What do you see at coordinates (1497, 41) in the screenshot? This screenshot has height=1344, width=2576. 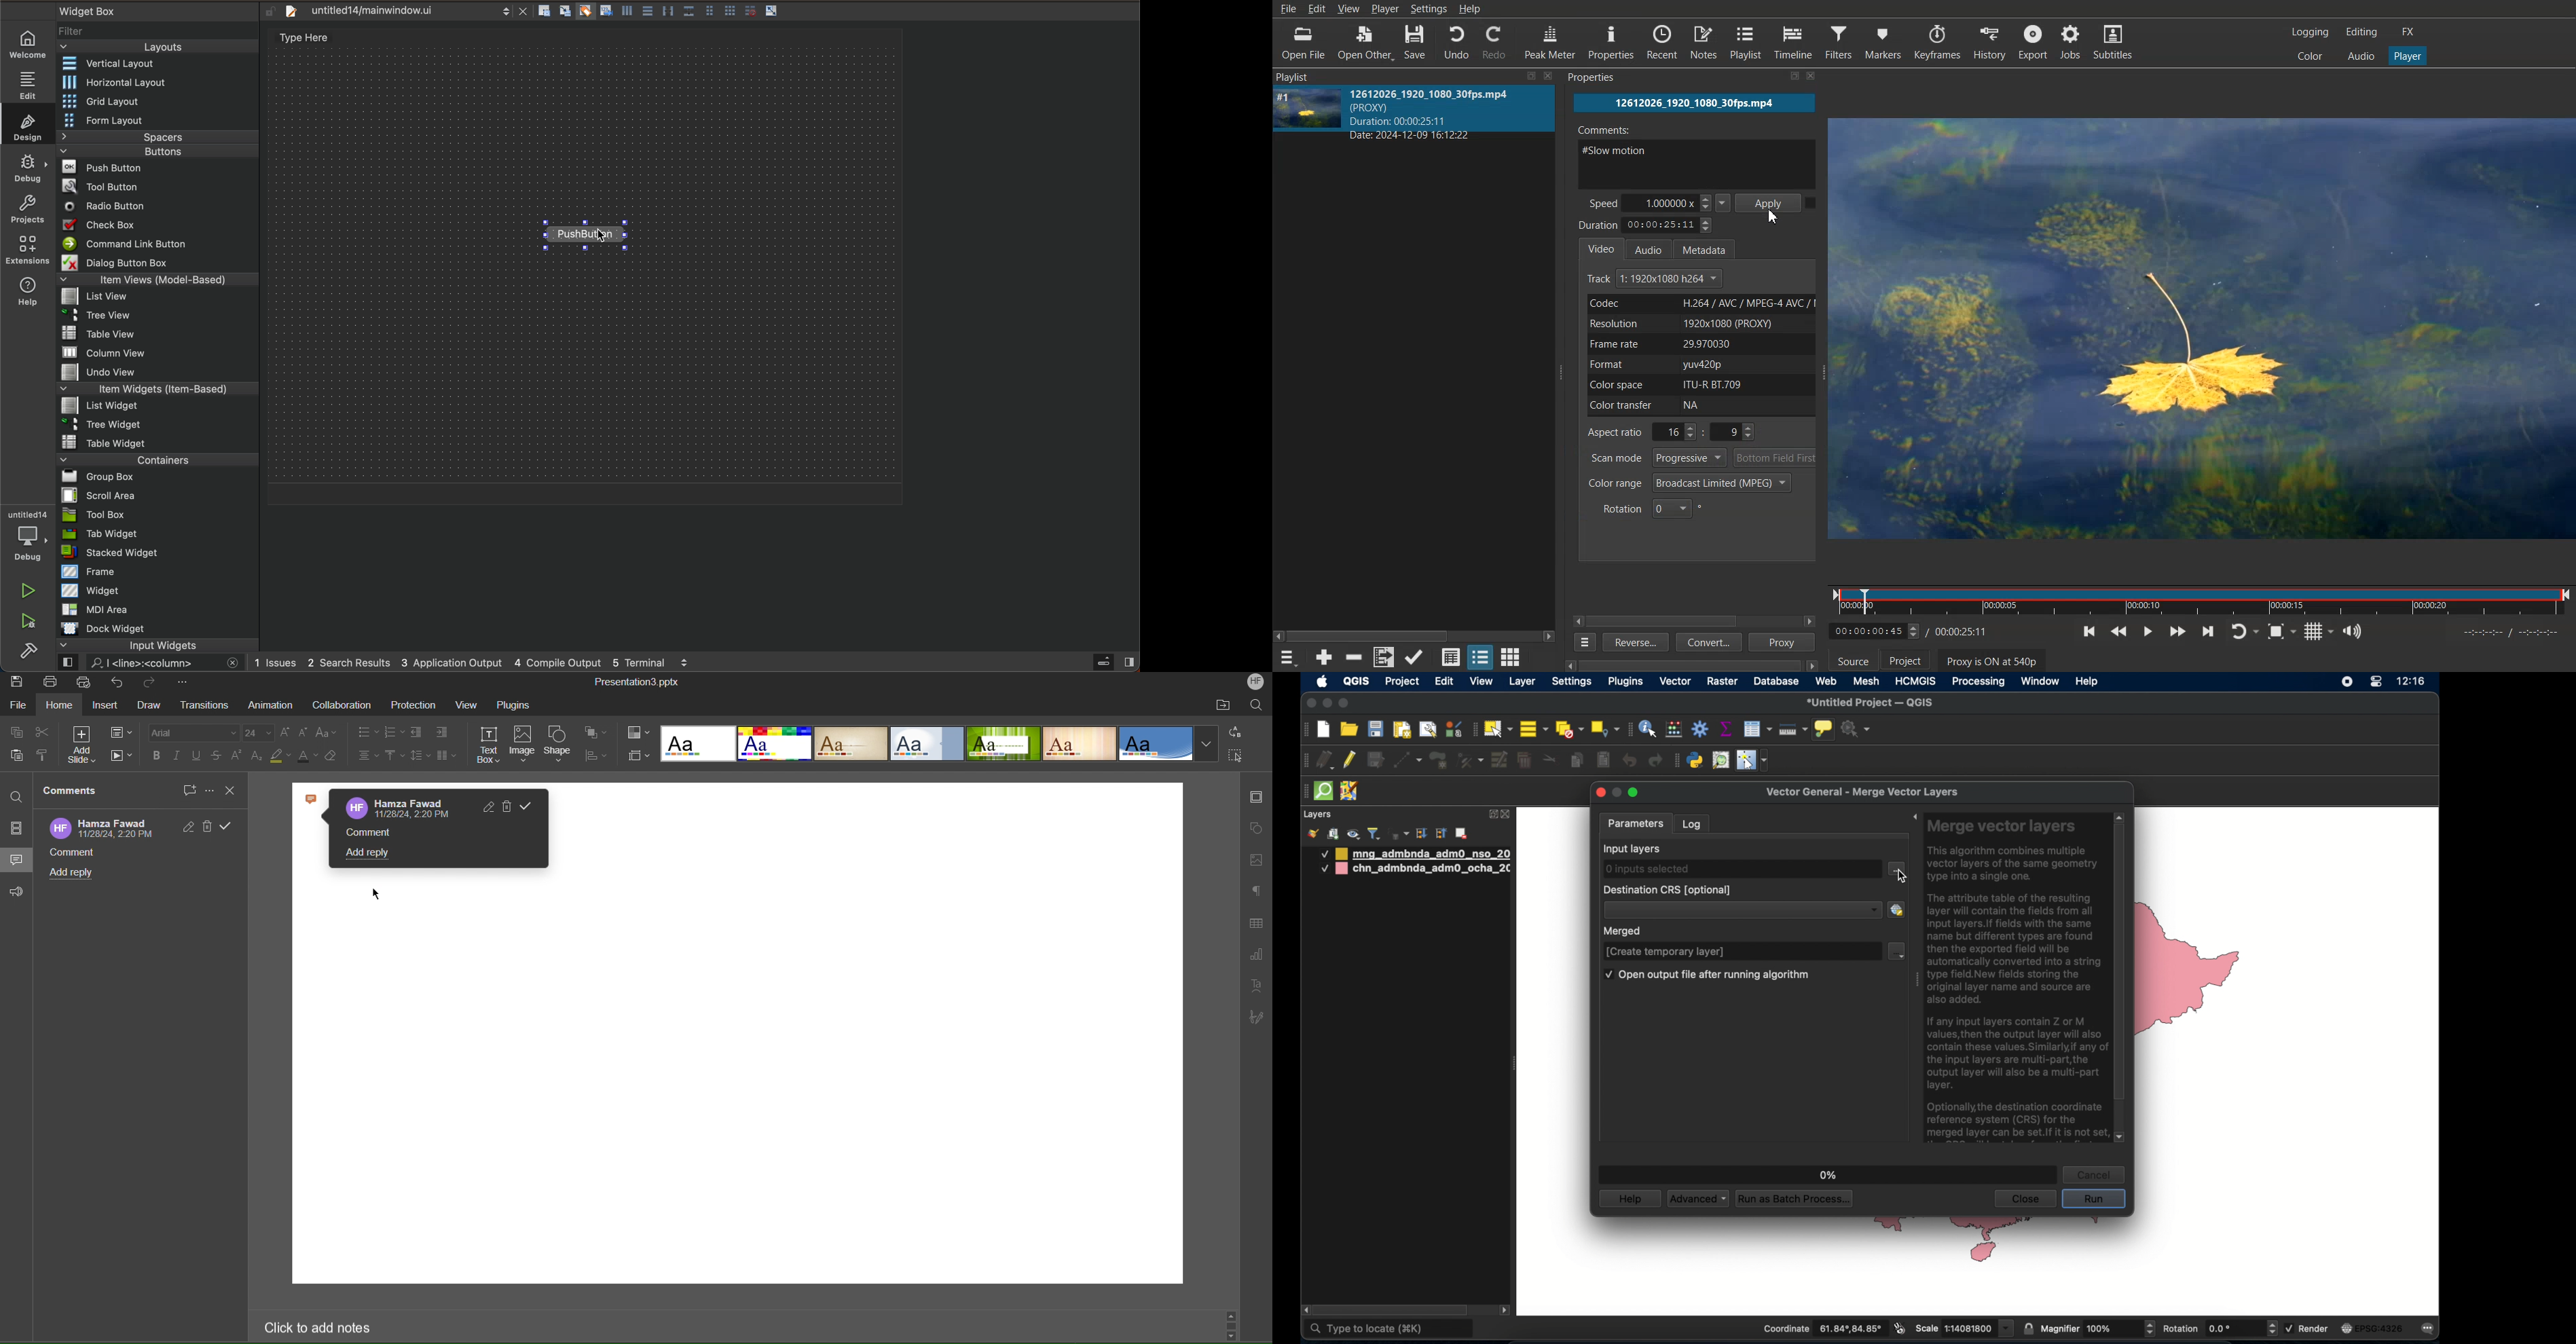 I see `Redo` at bounding box center [1497, 41].